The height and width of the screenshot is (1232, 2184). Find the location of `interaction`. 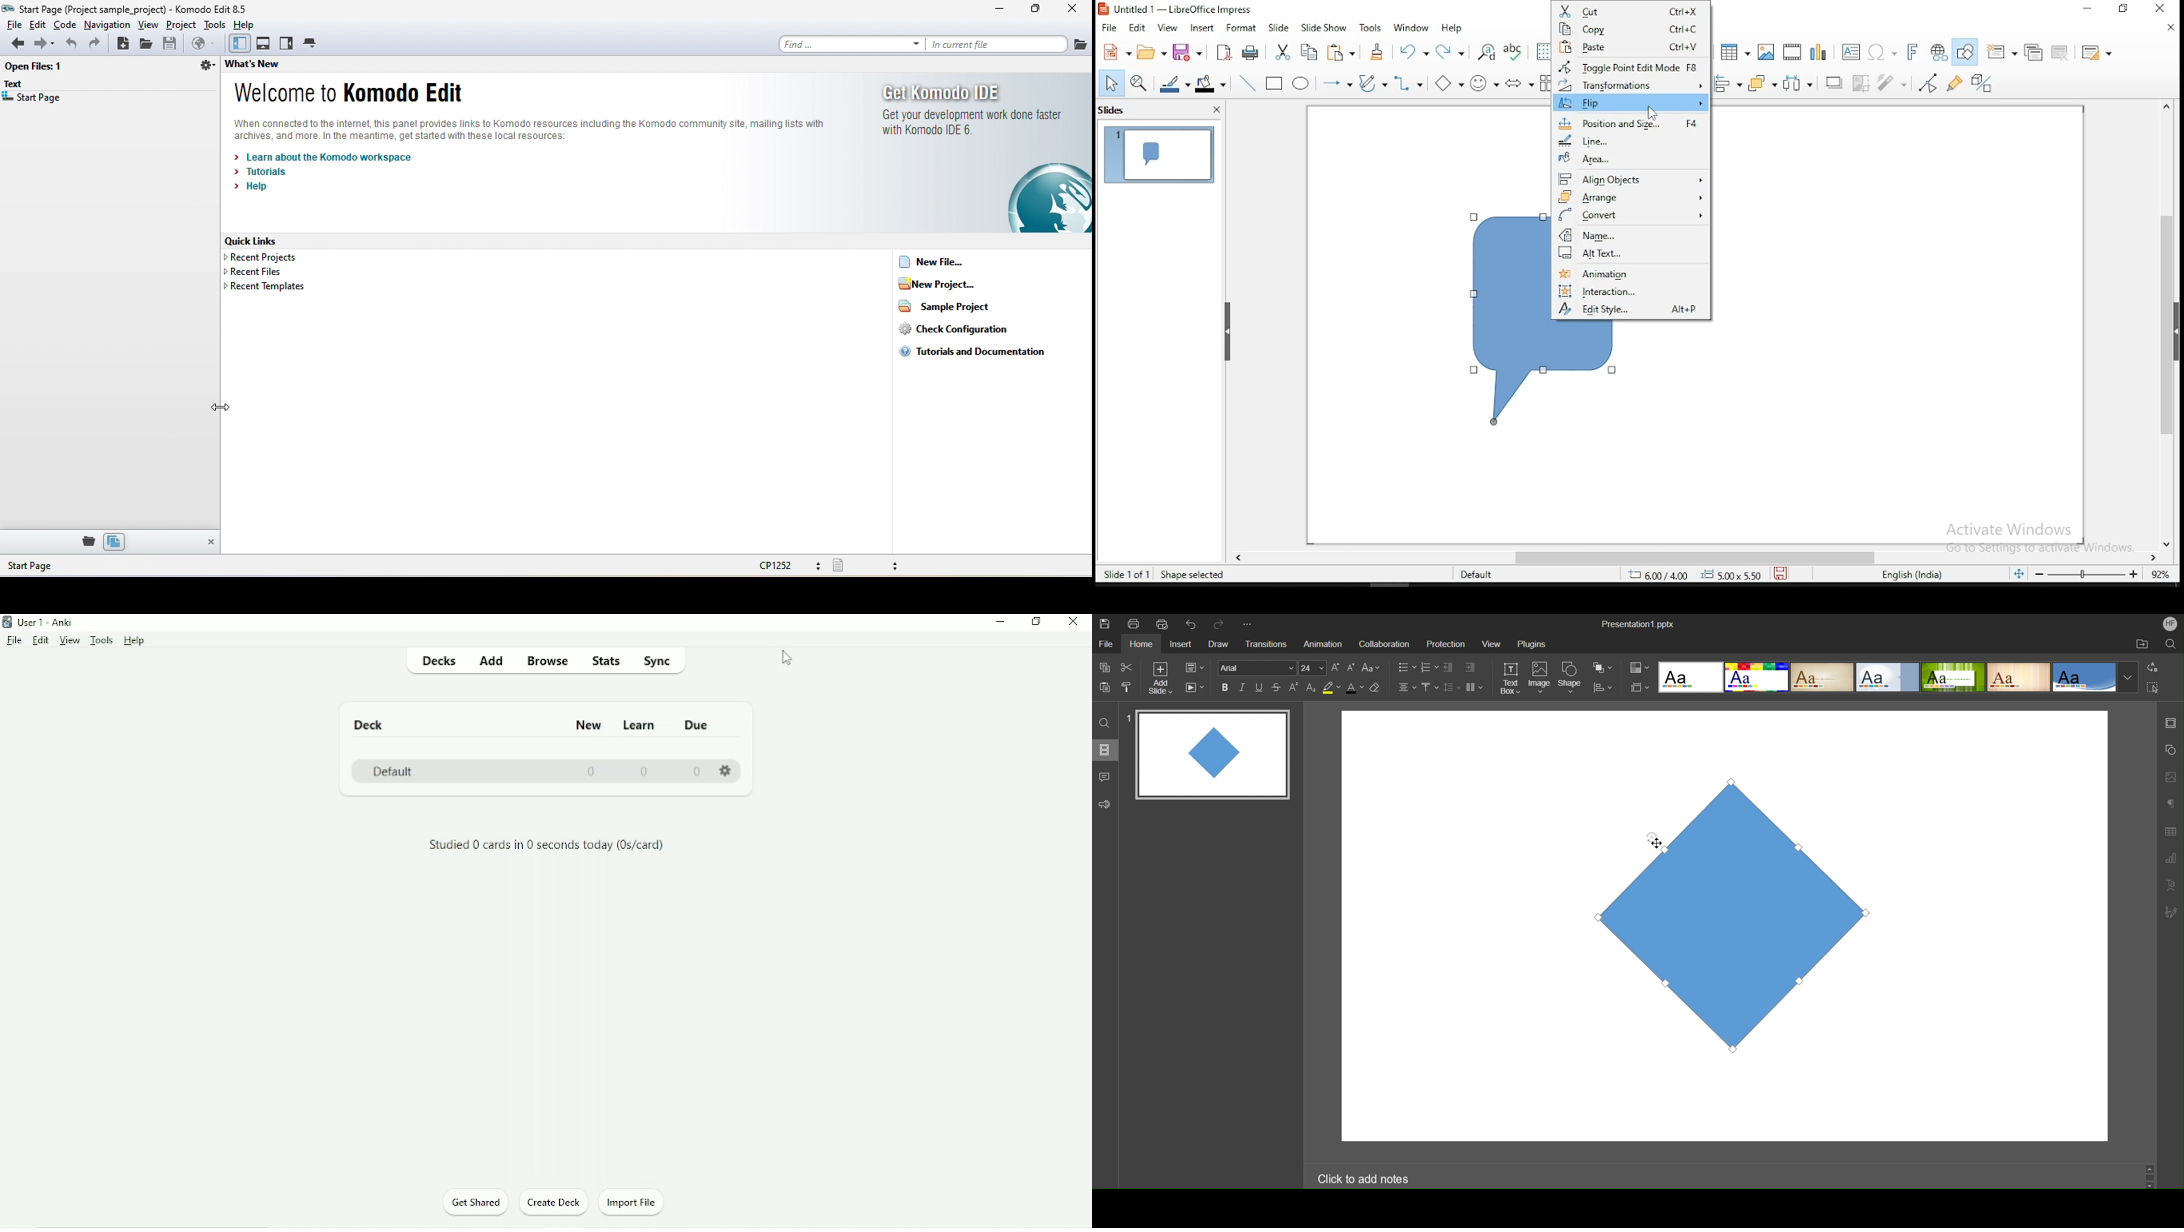

interaction is located at coordinates (1632, 291).